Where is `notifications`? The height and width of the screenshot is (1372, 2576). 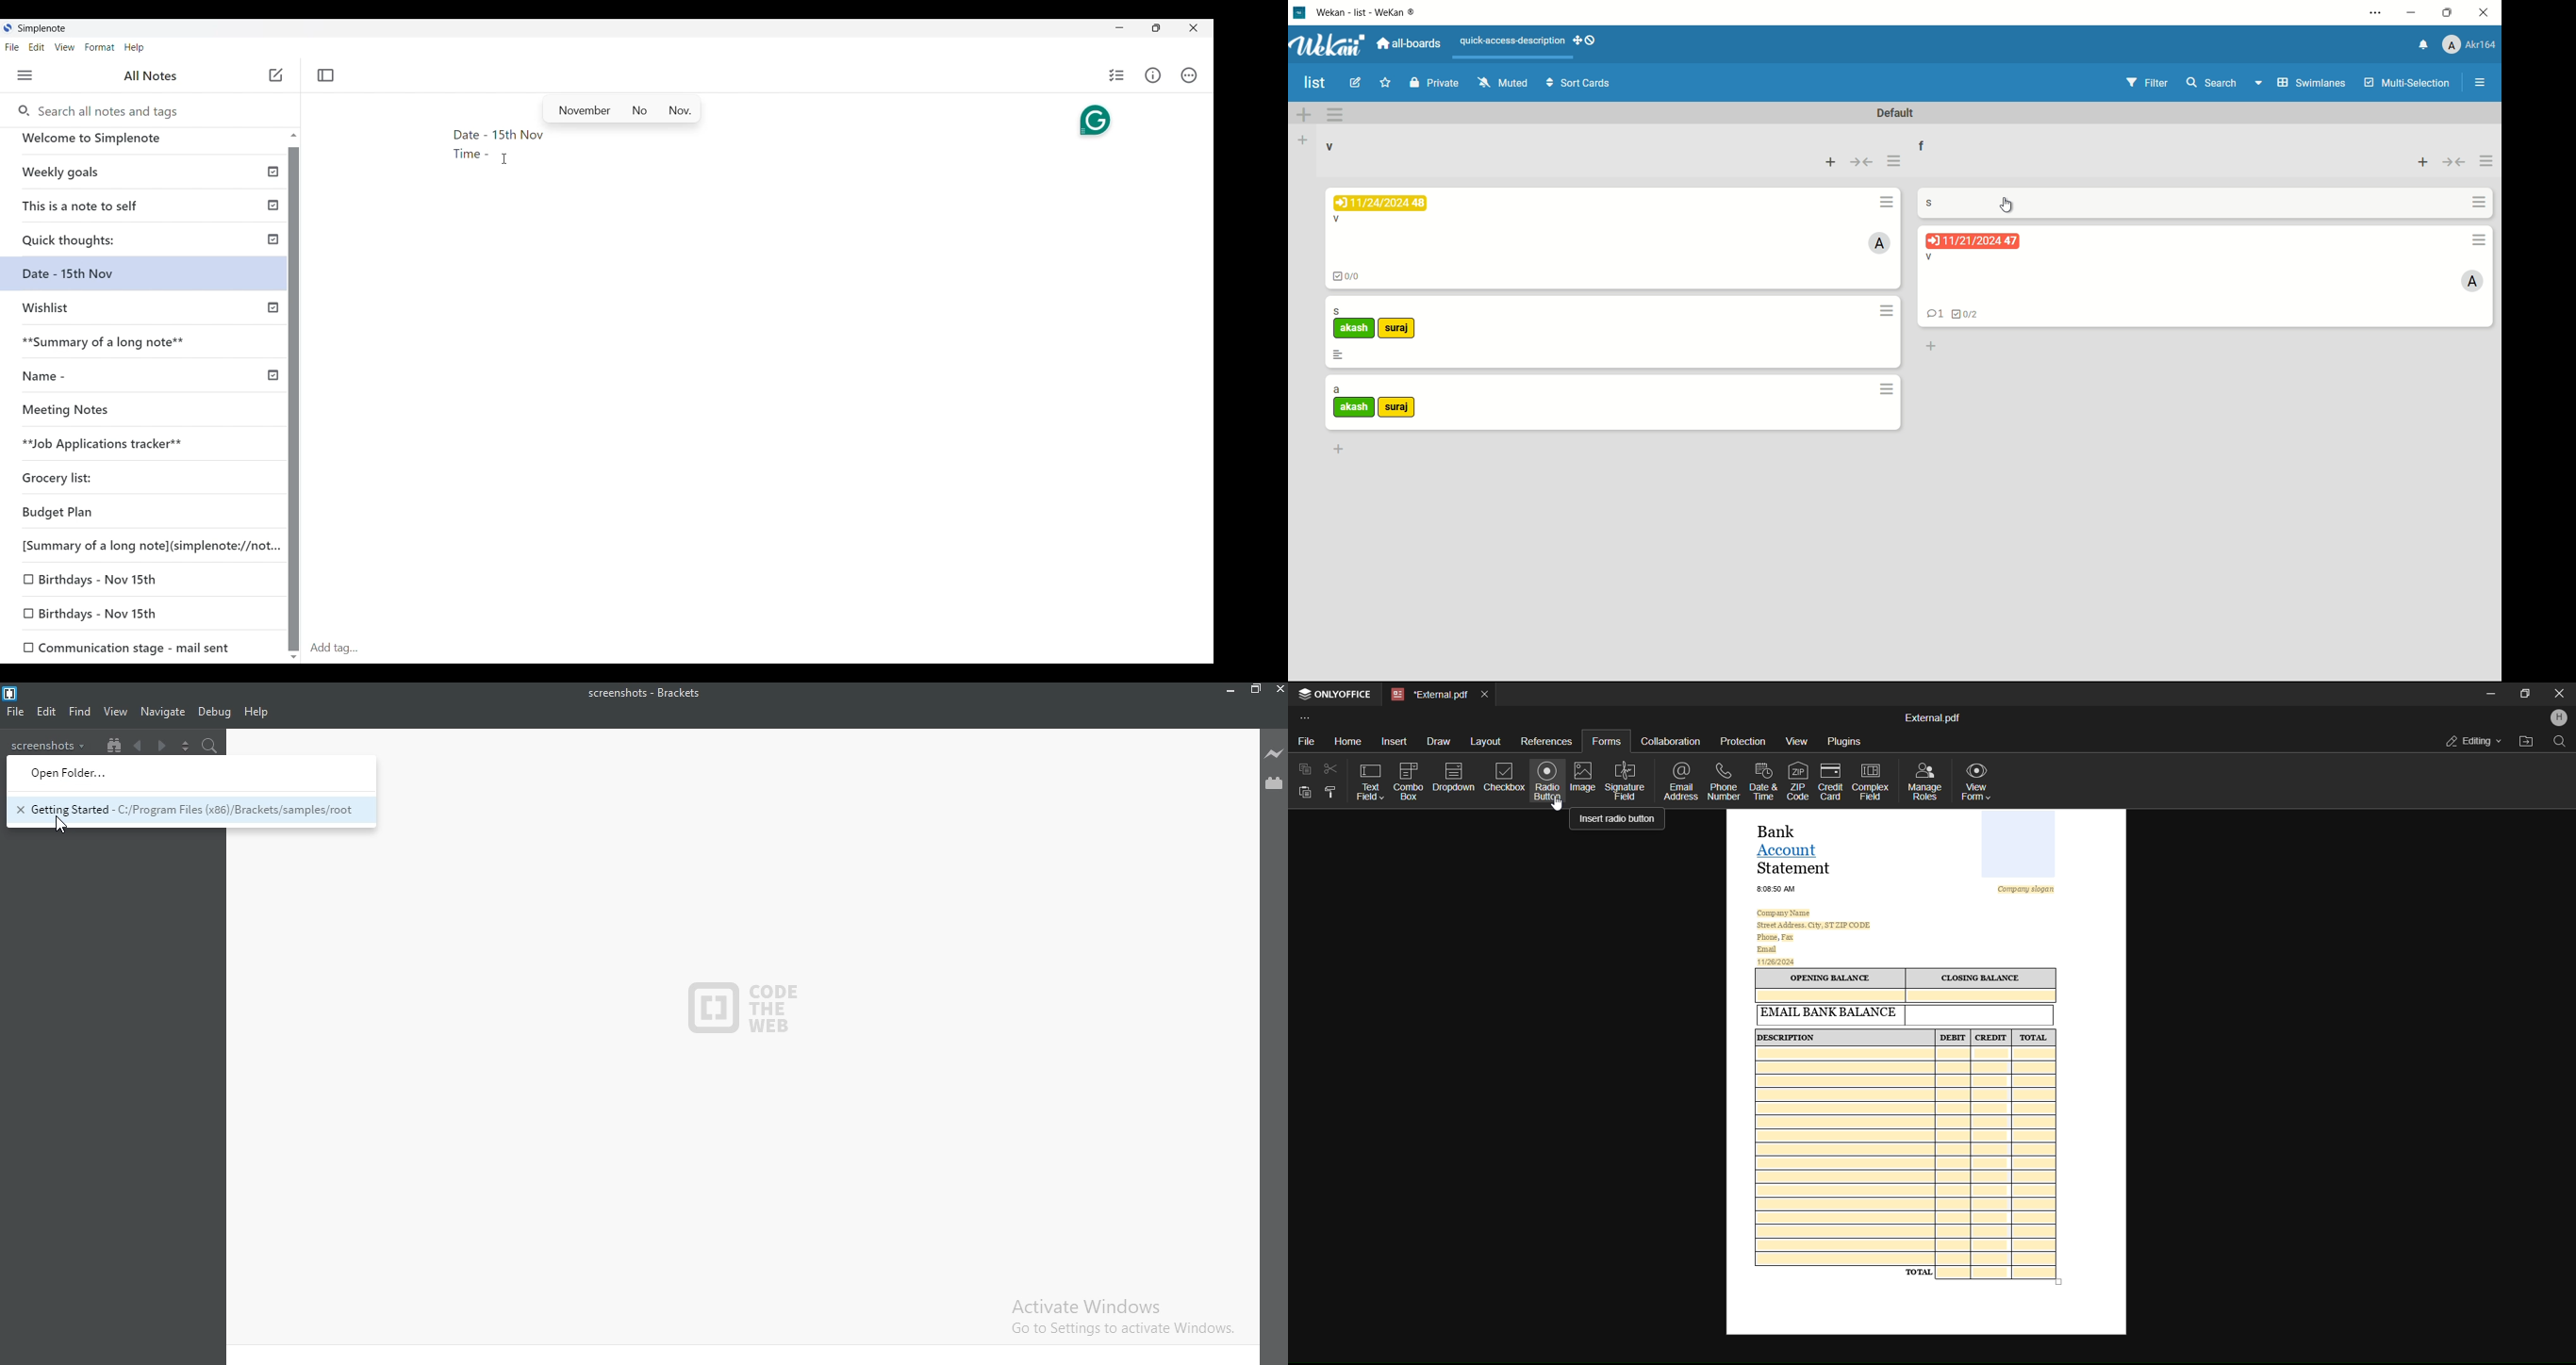 notifications is located at coordinates (2424, 44).